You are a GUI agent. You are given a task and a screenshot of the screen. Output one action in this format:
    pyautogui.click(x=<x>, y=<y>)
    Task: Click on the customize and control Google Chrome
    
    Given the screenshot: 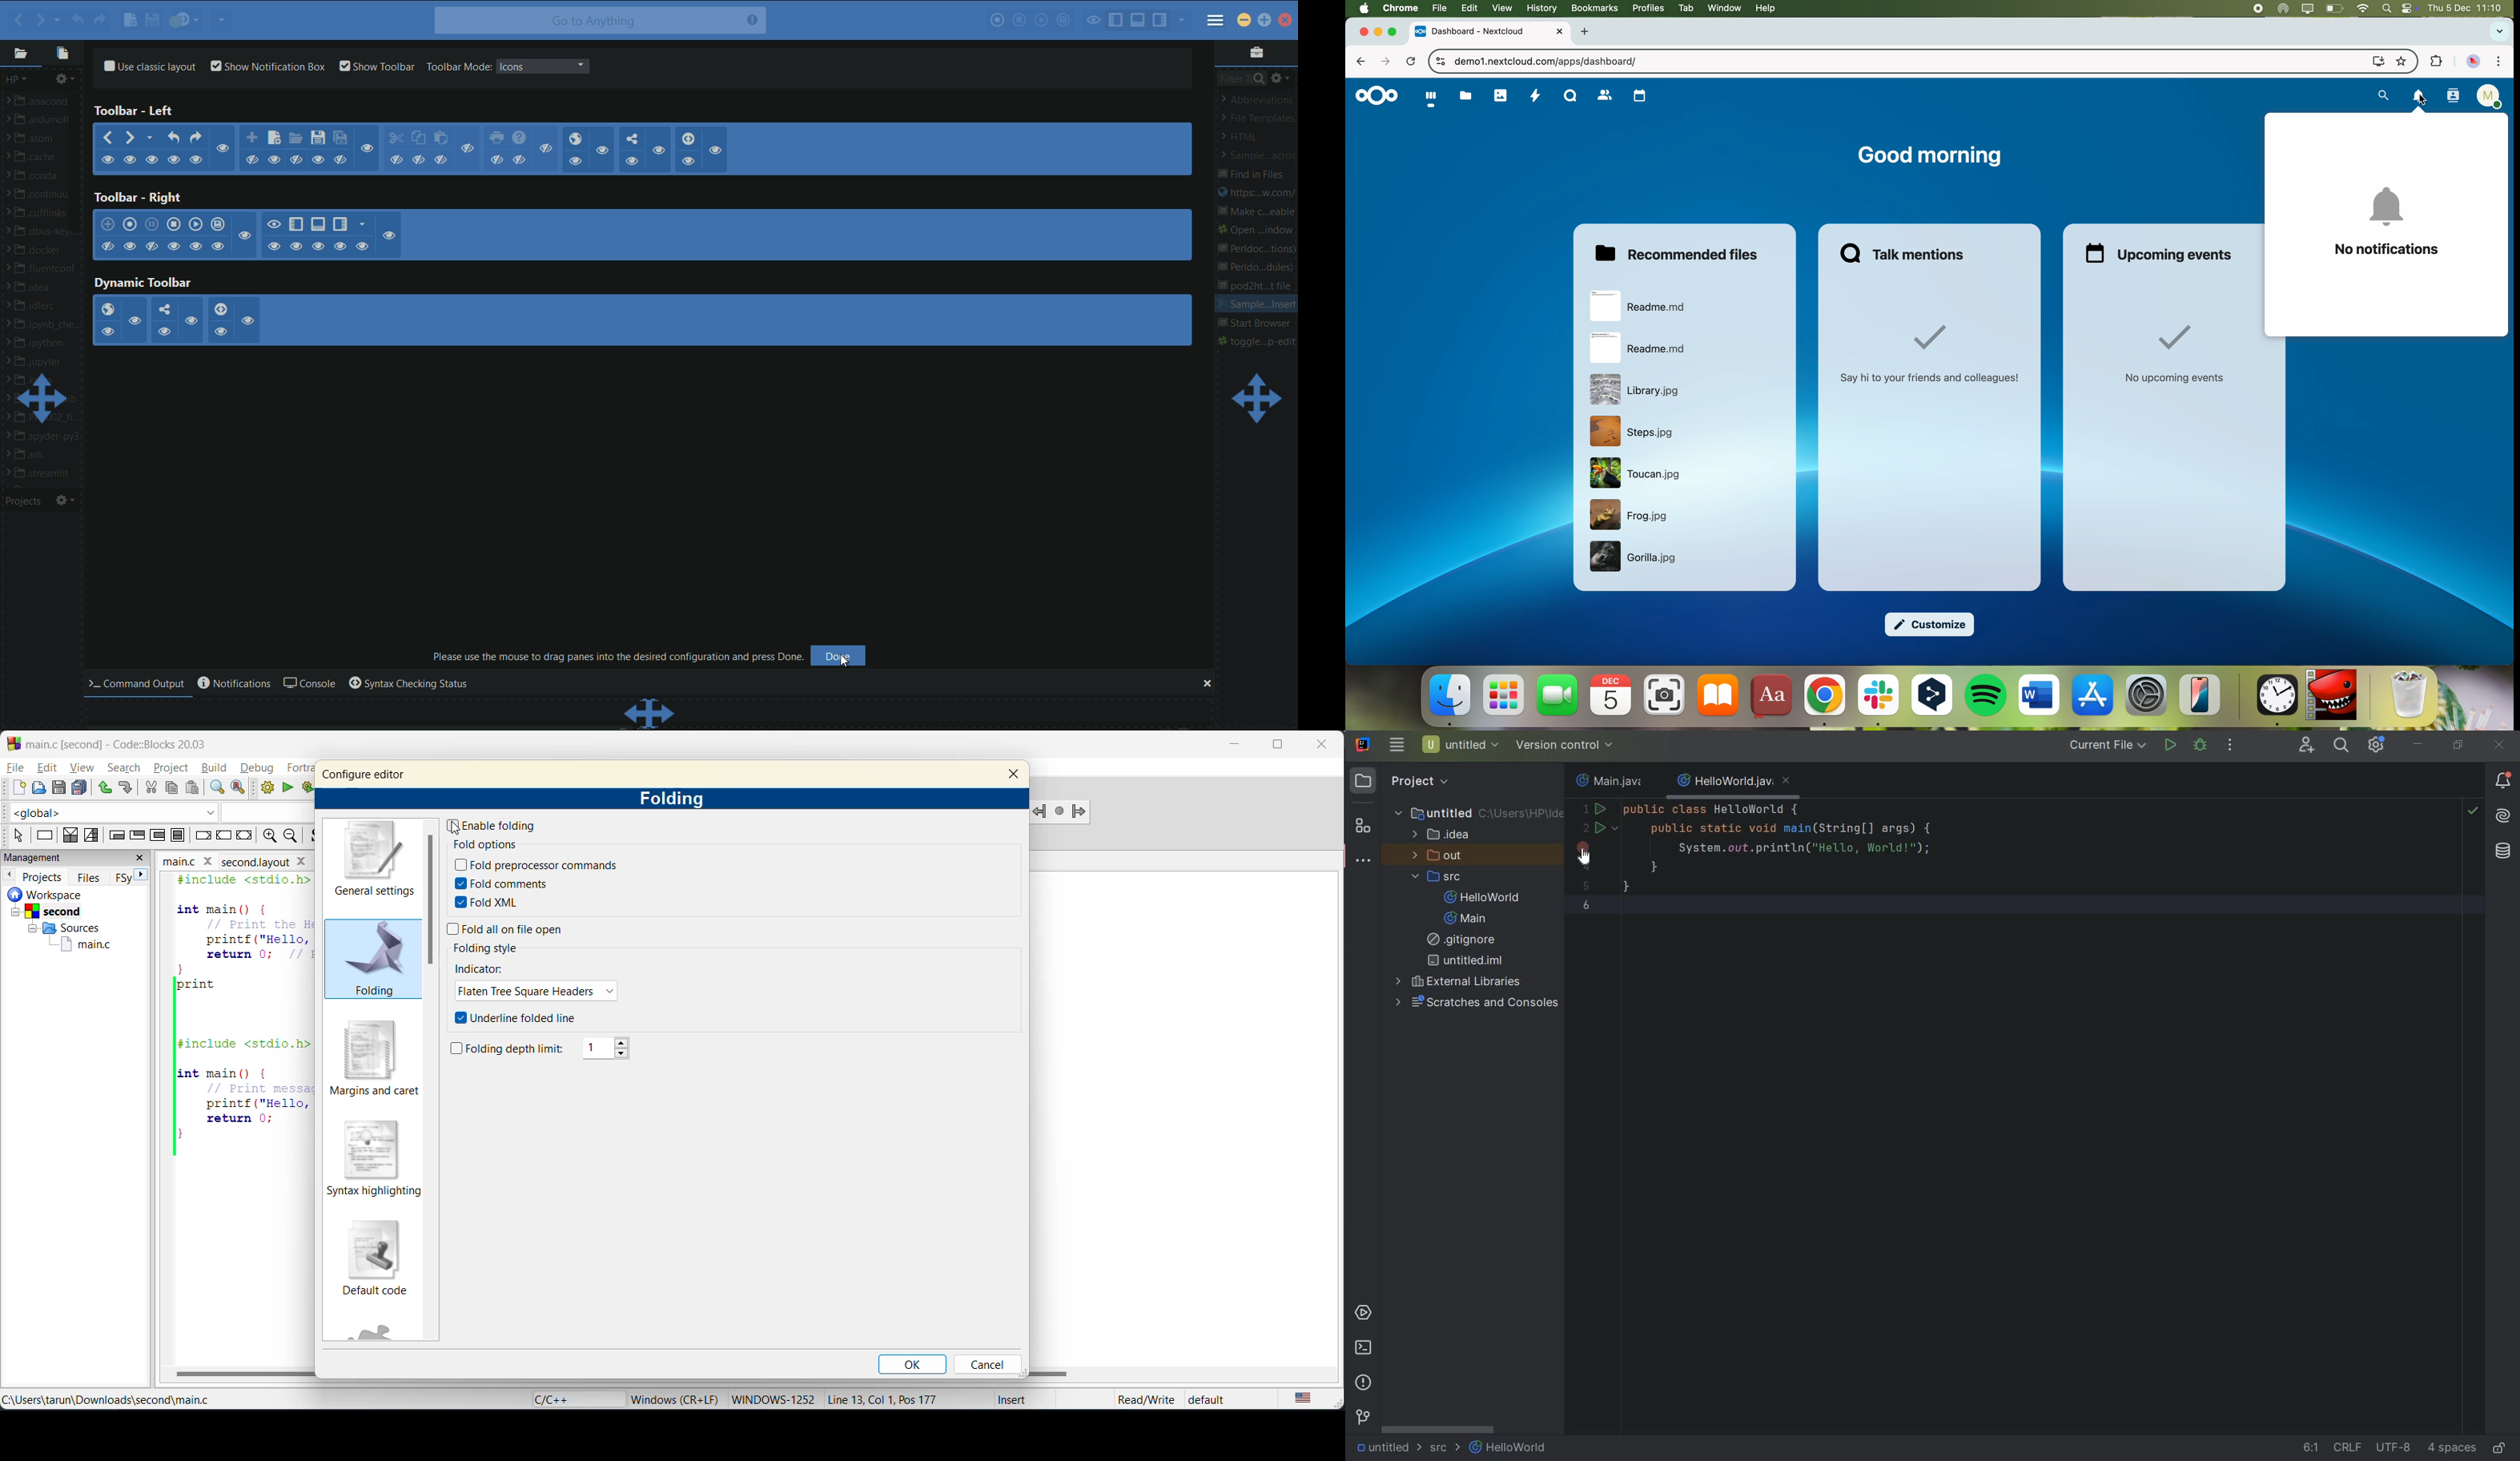 What is the action you would take?
    pyautogui.click(x=2498, y=62)
    